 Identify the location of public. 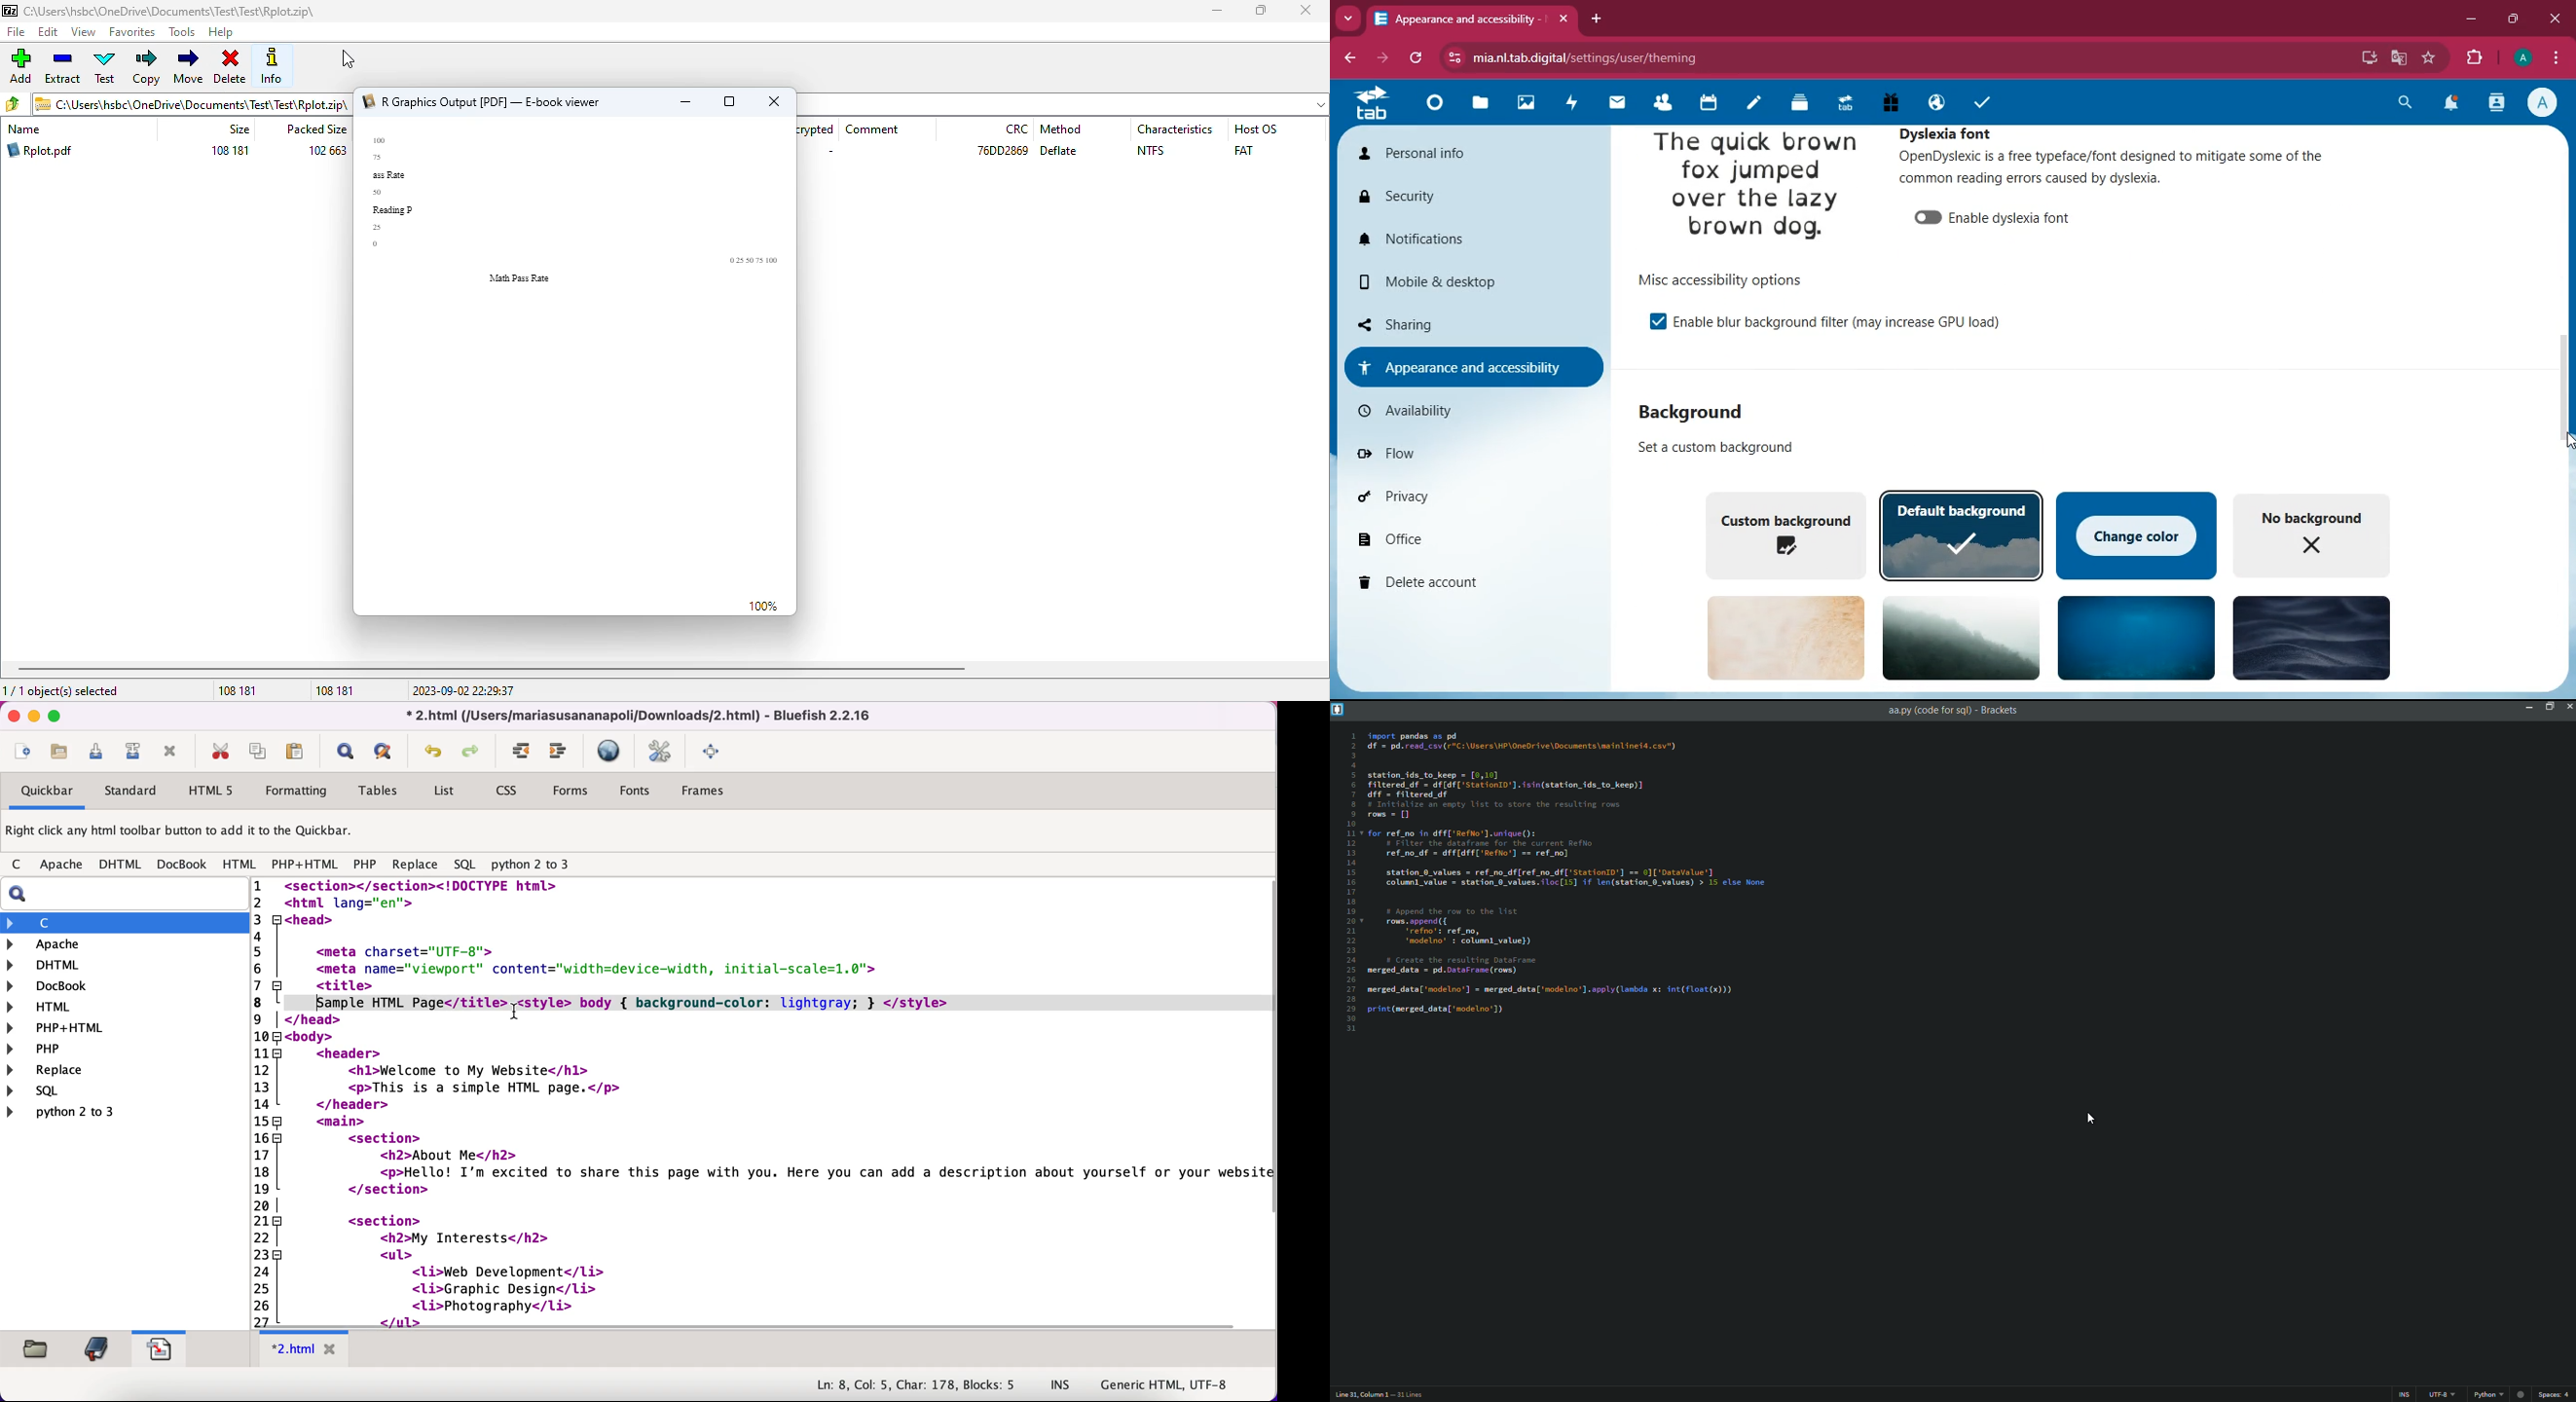
(1933, 102).